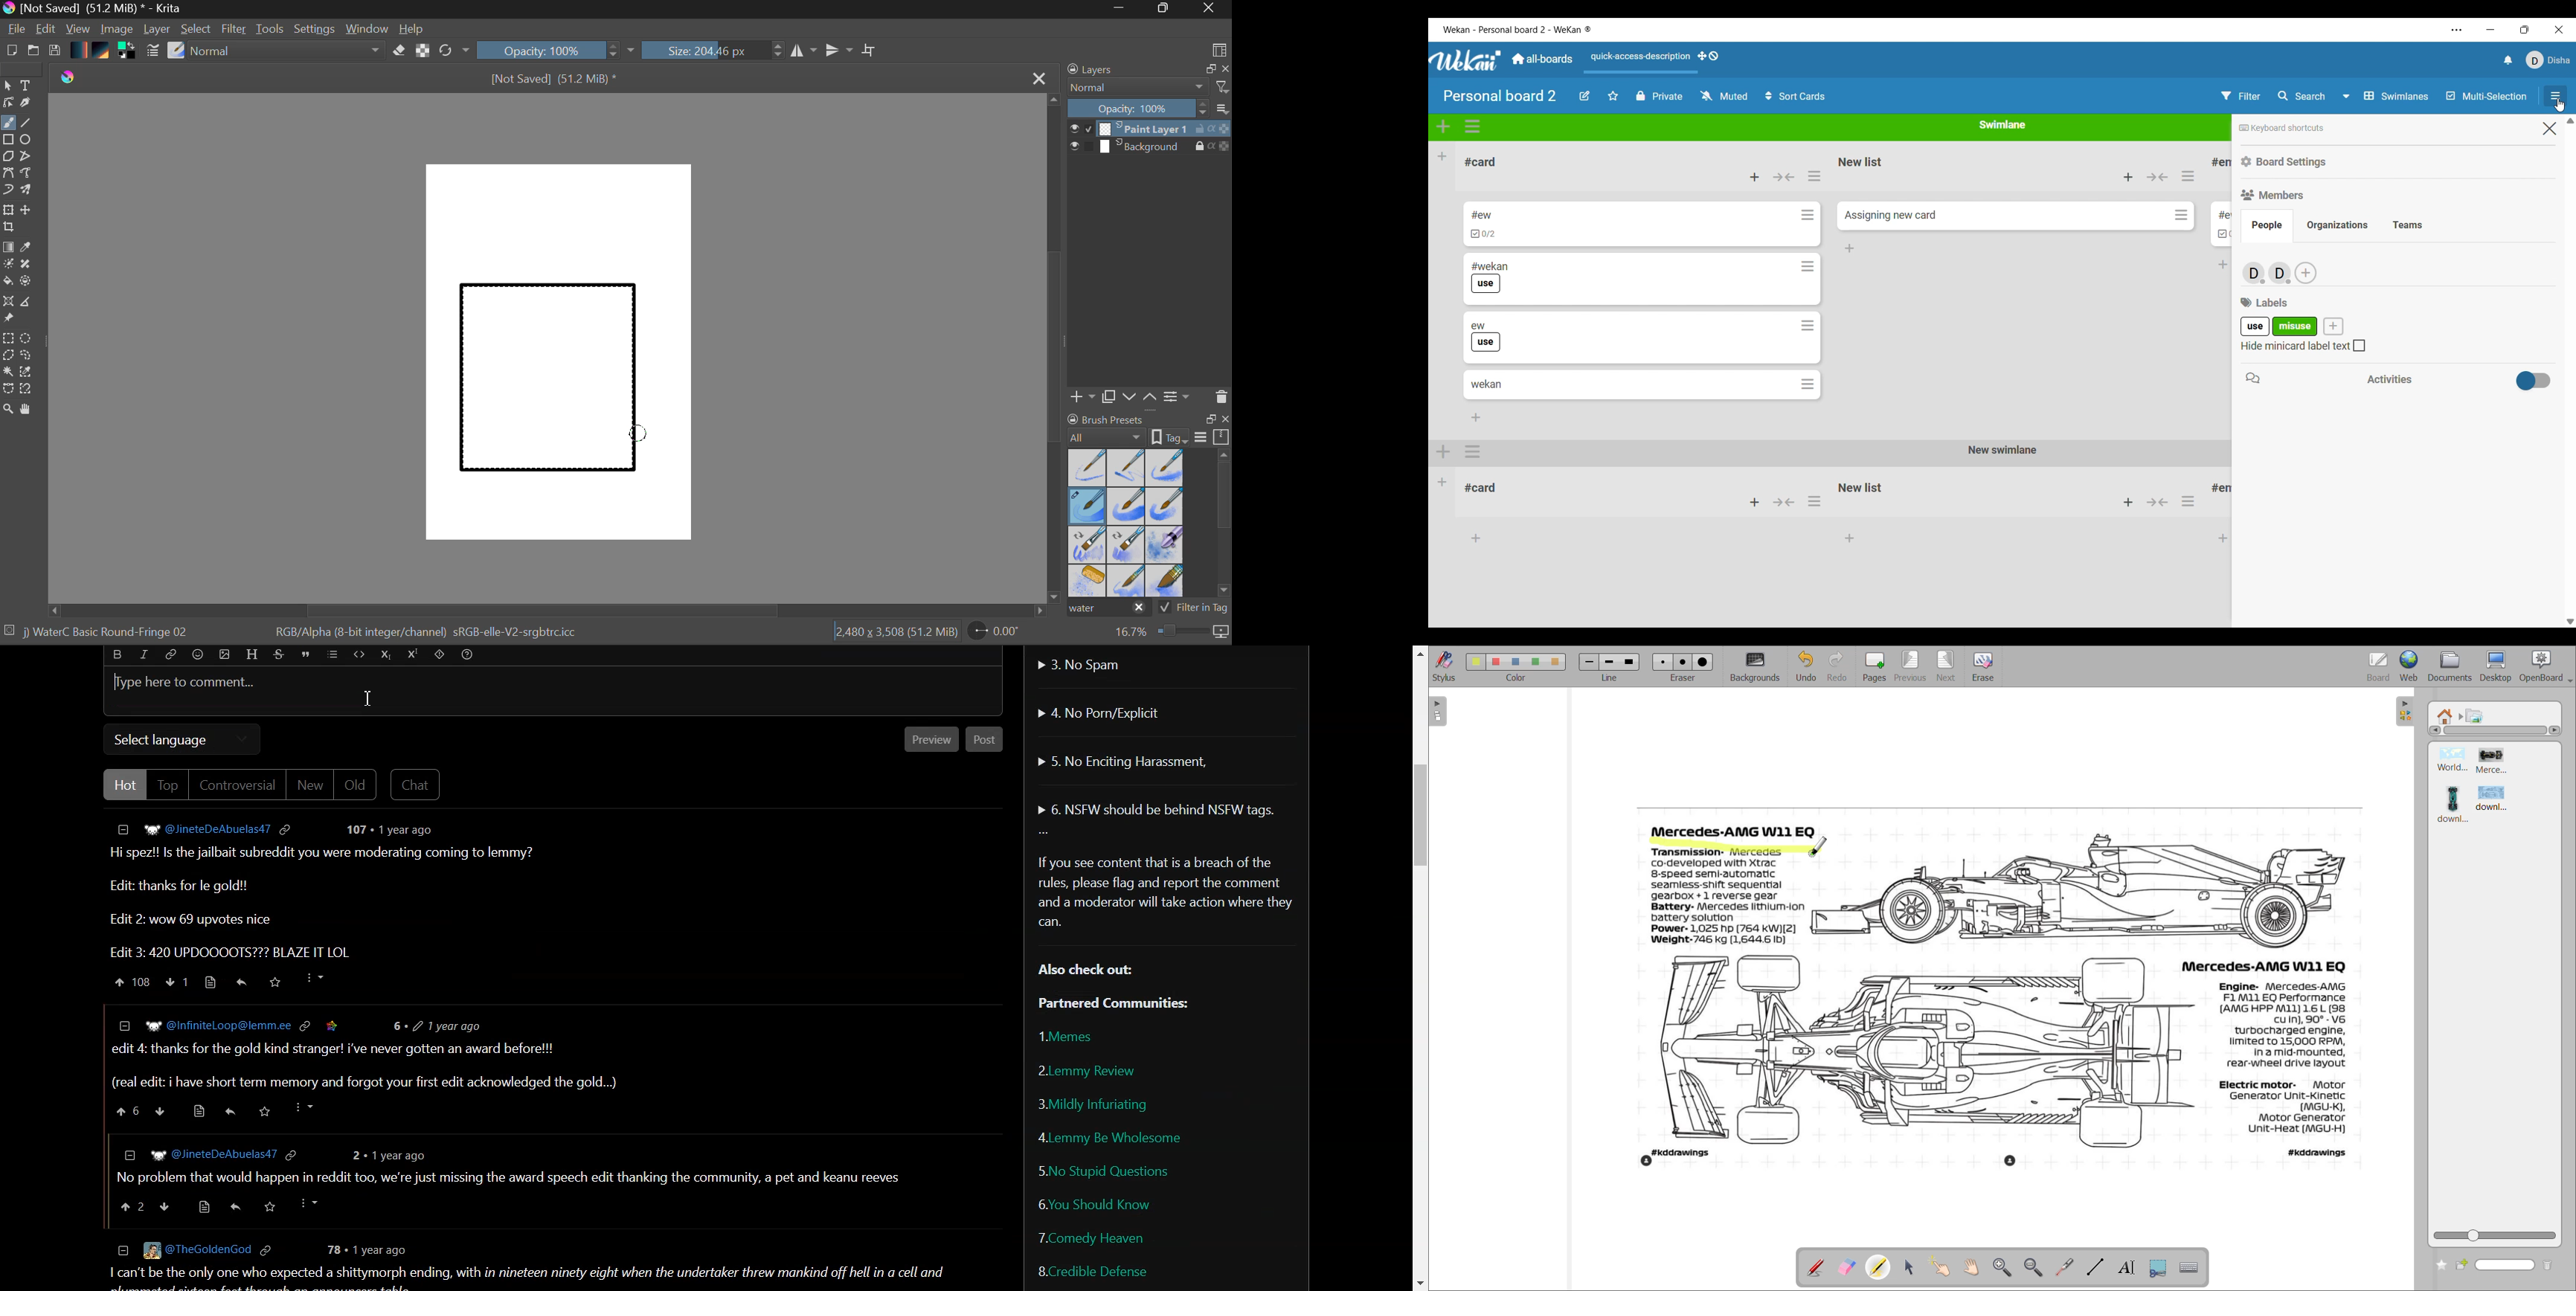 This screenshot has height=1316, width=2576. Describe the element at coordinates (1092, 1237) in the screenshot. I see `Comedy Heaven` at that location.